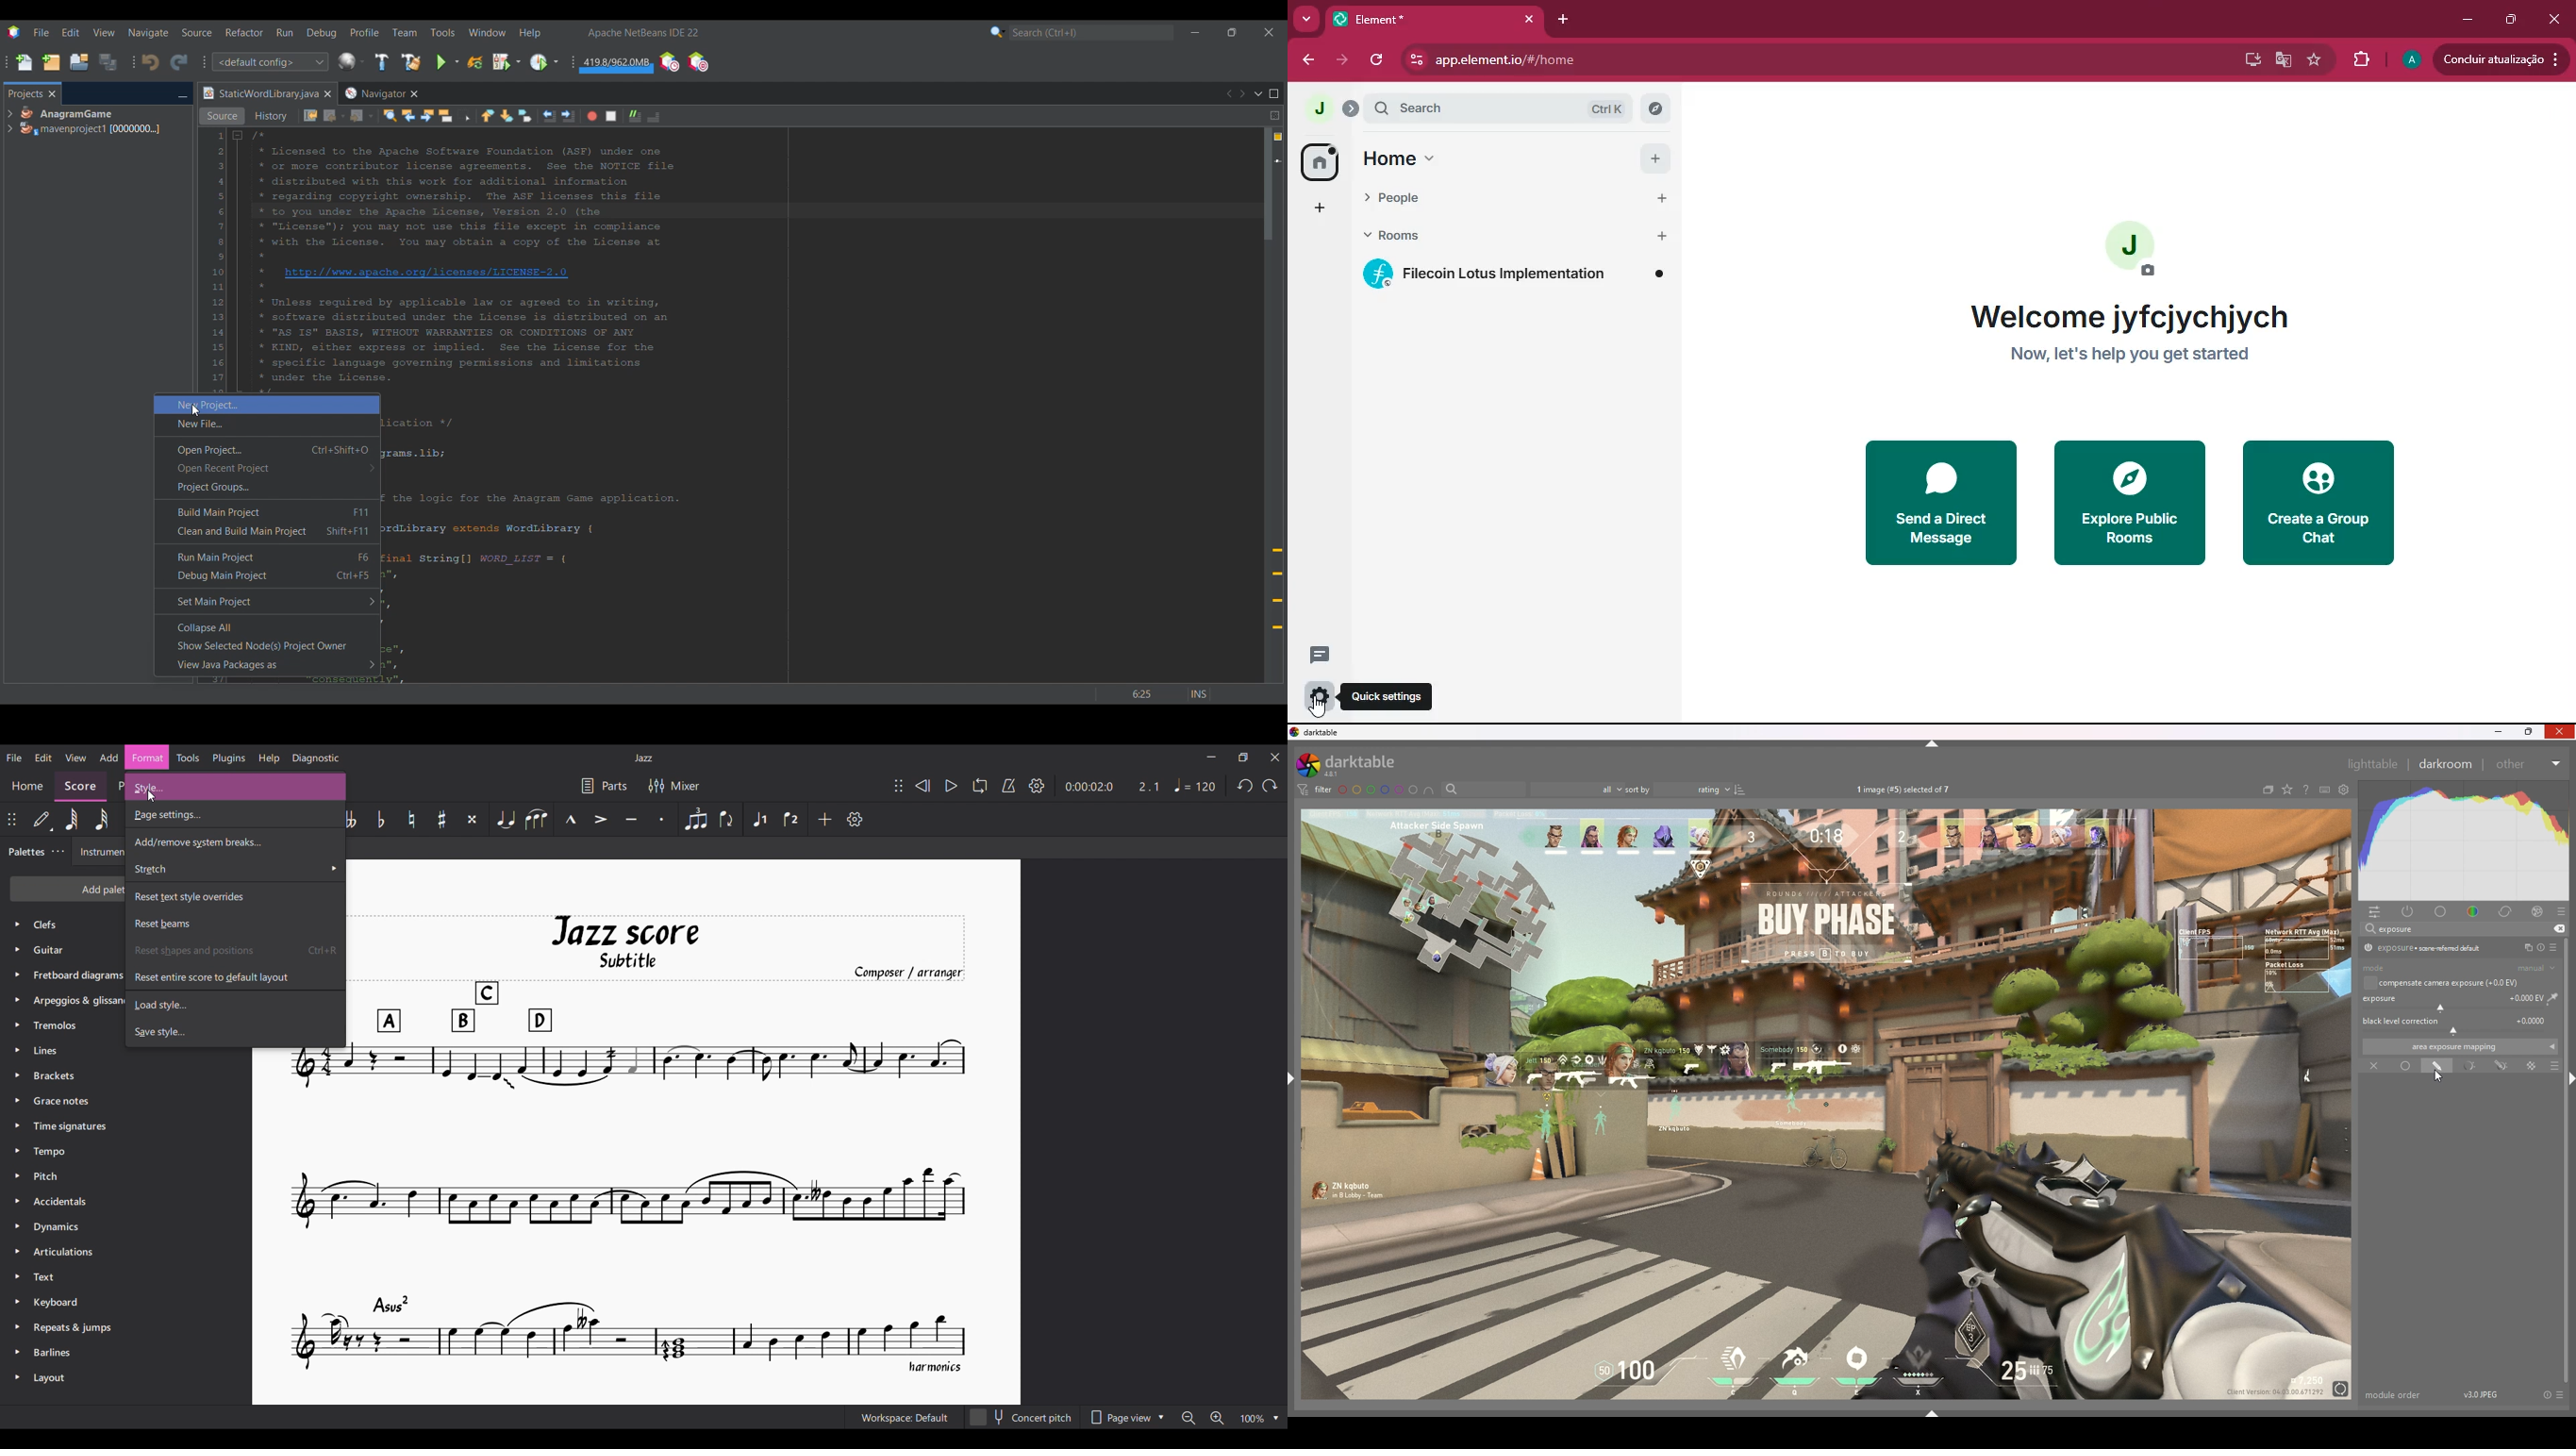  Describe the element at coordinates (2571, 1217) in the screenshot. I see `scroll bar` at that location.